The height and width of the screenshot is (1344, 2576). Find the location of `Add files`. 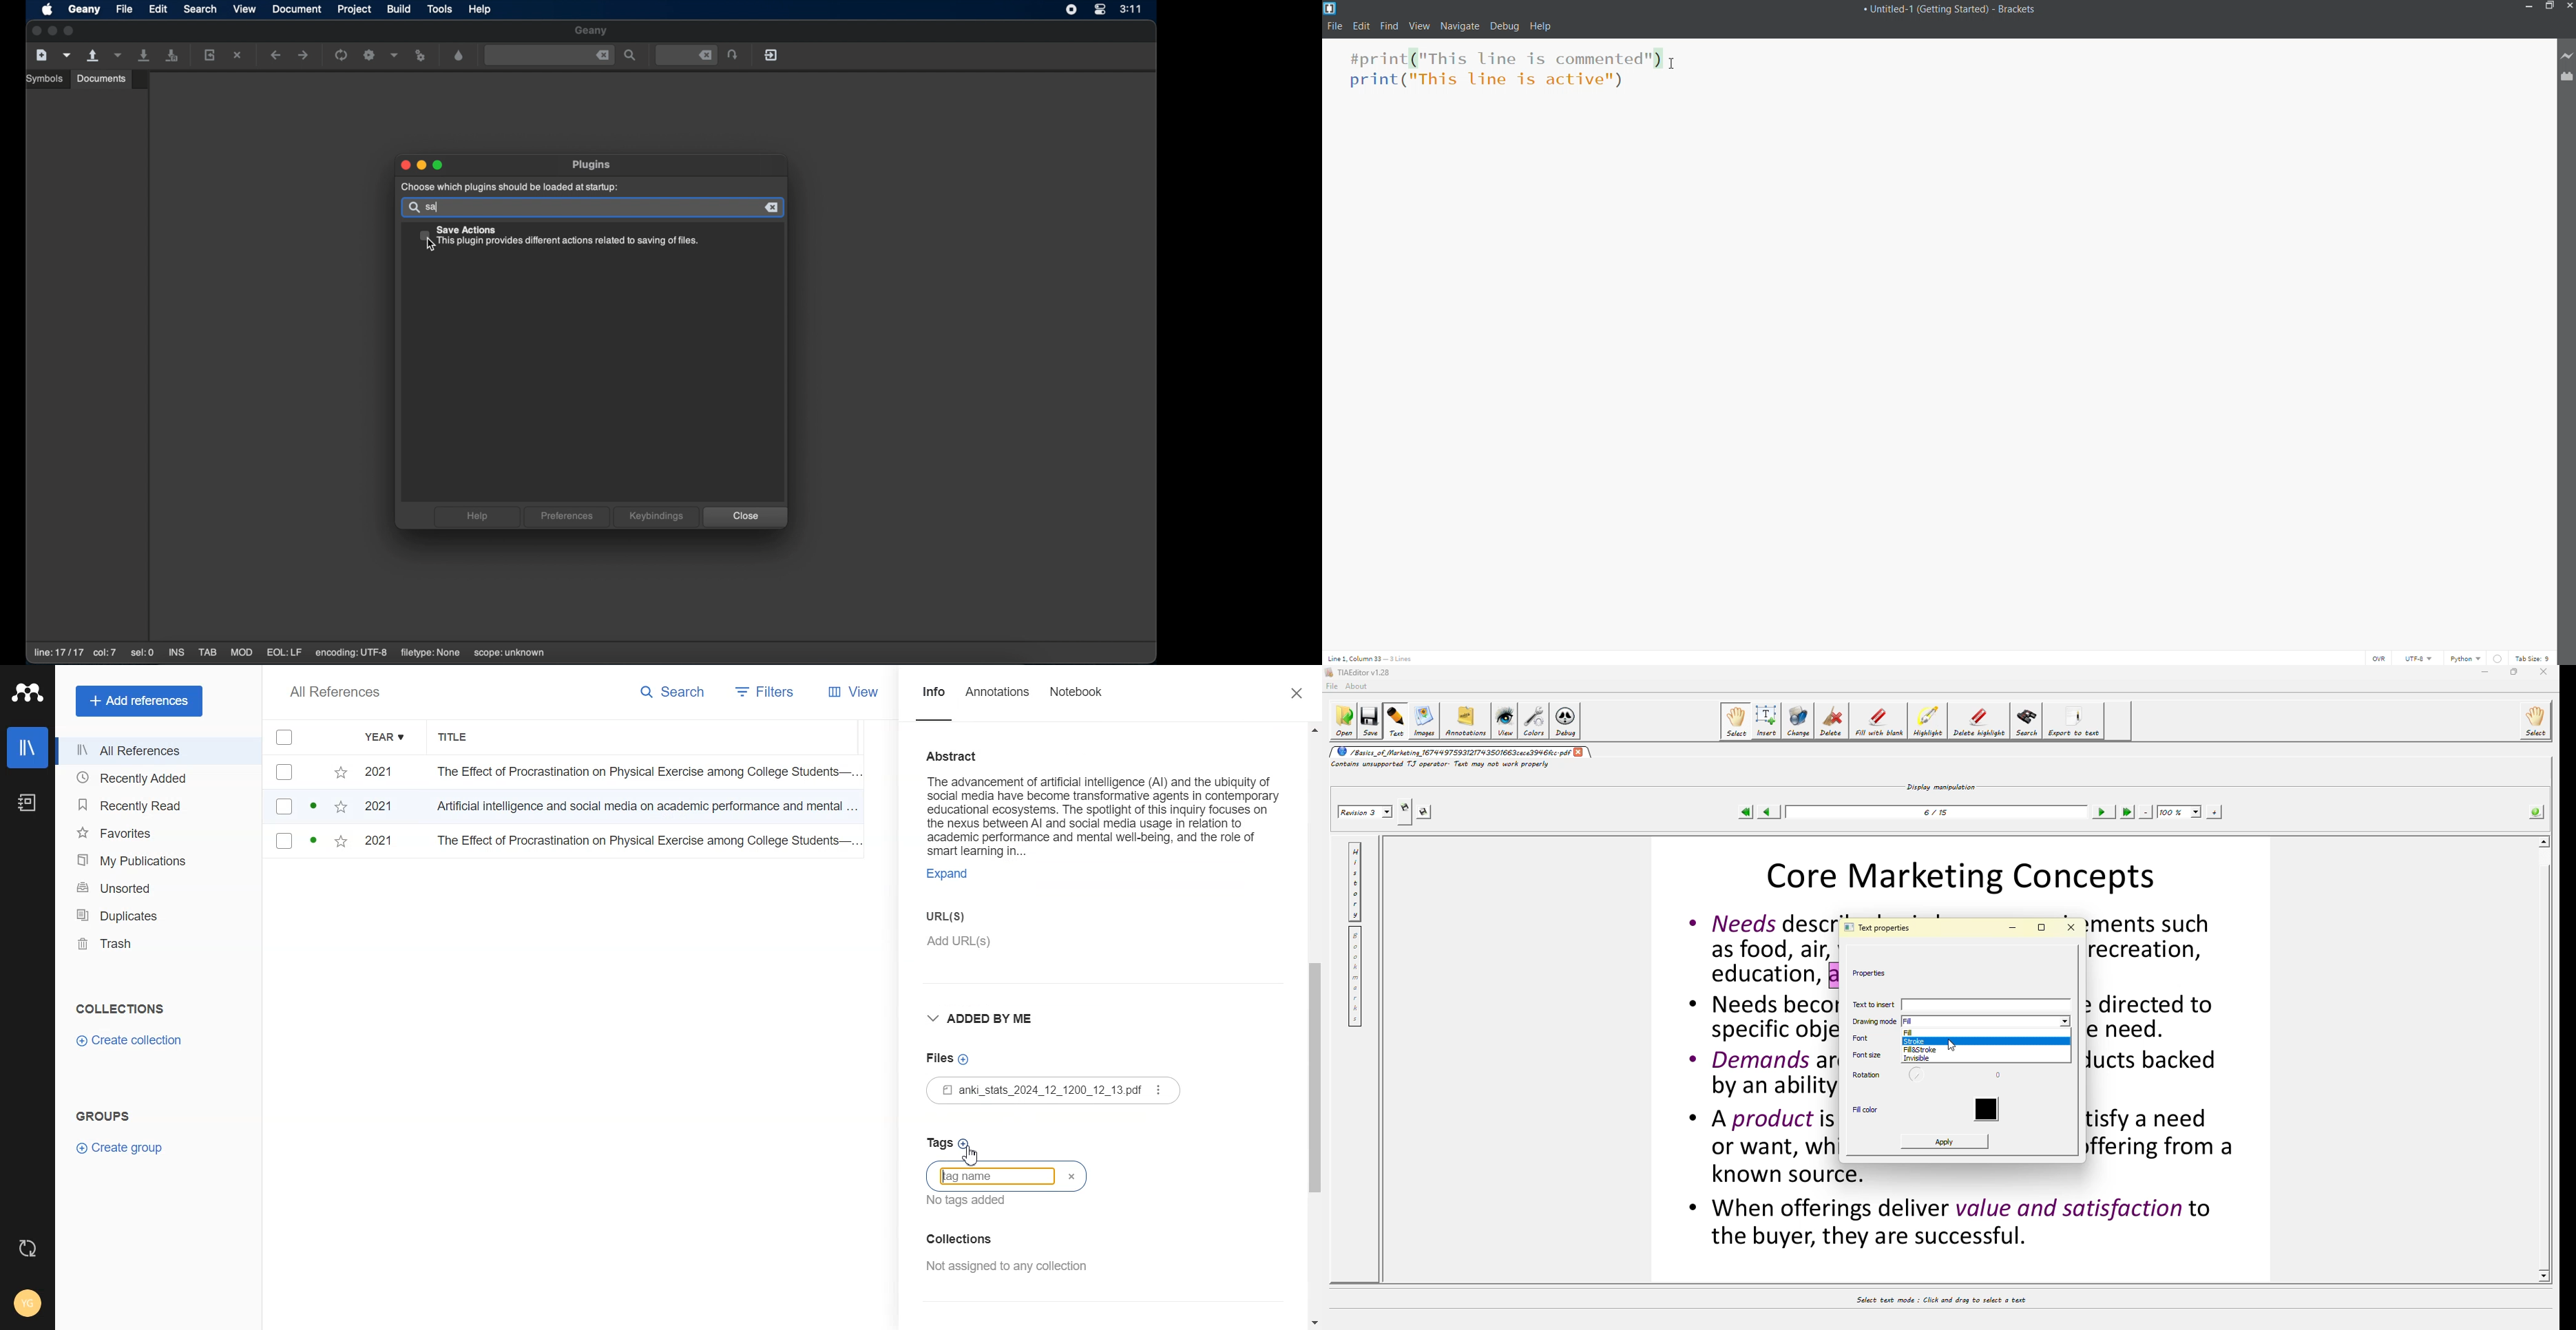

Add files is located at coordinates (951, 1058).